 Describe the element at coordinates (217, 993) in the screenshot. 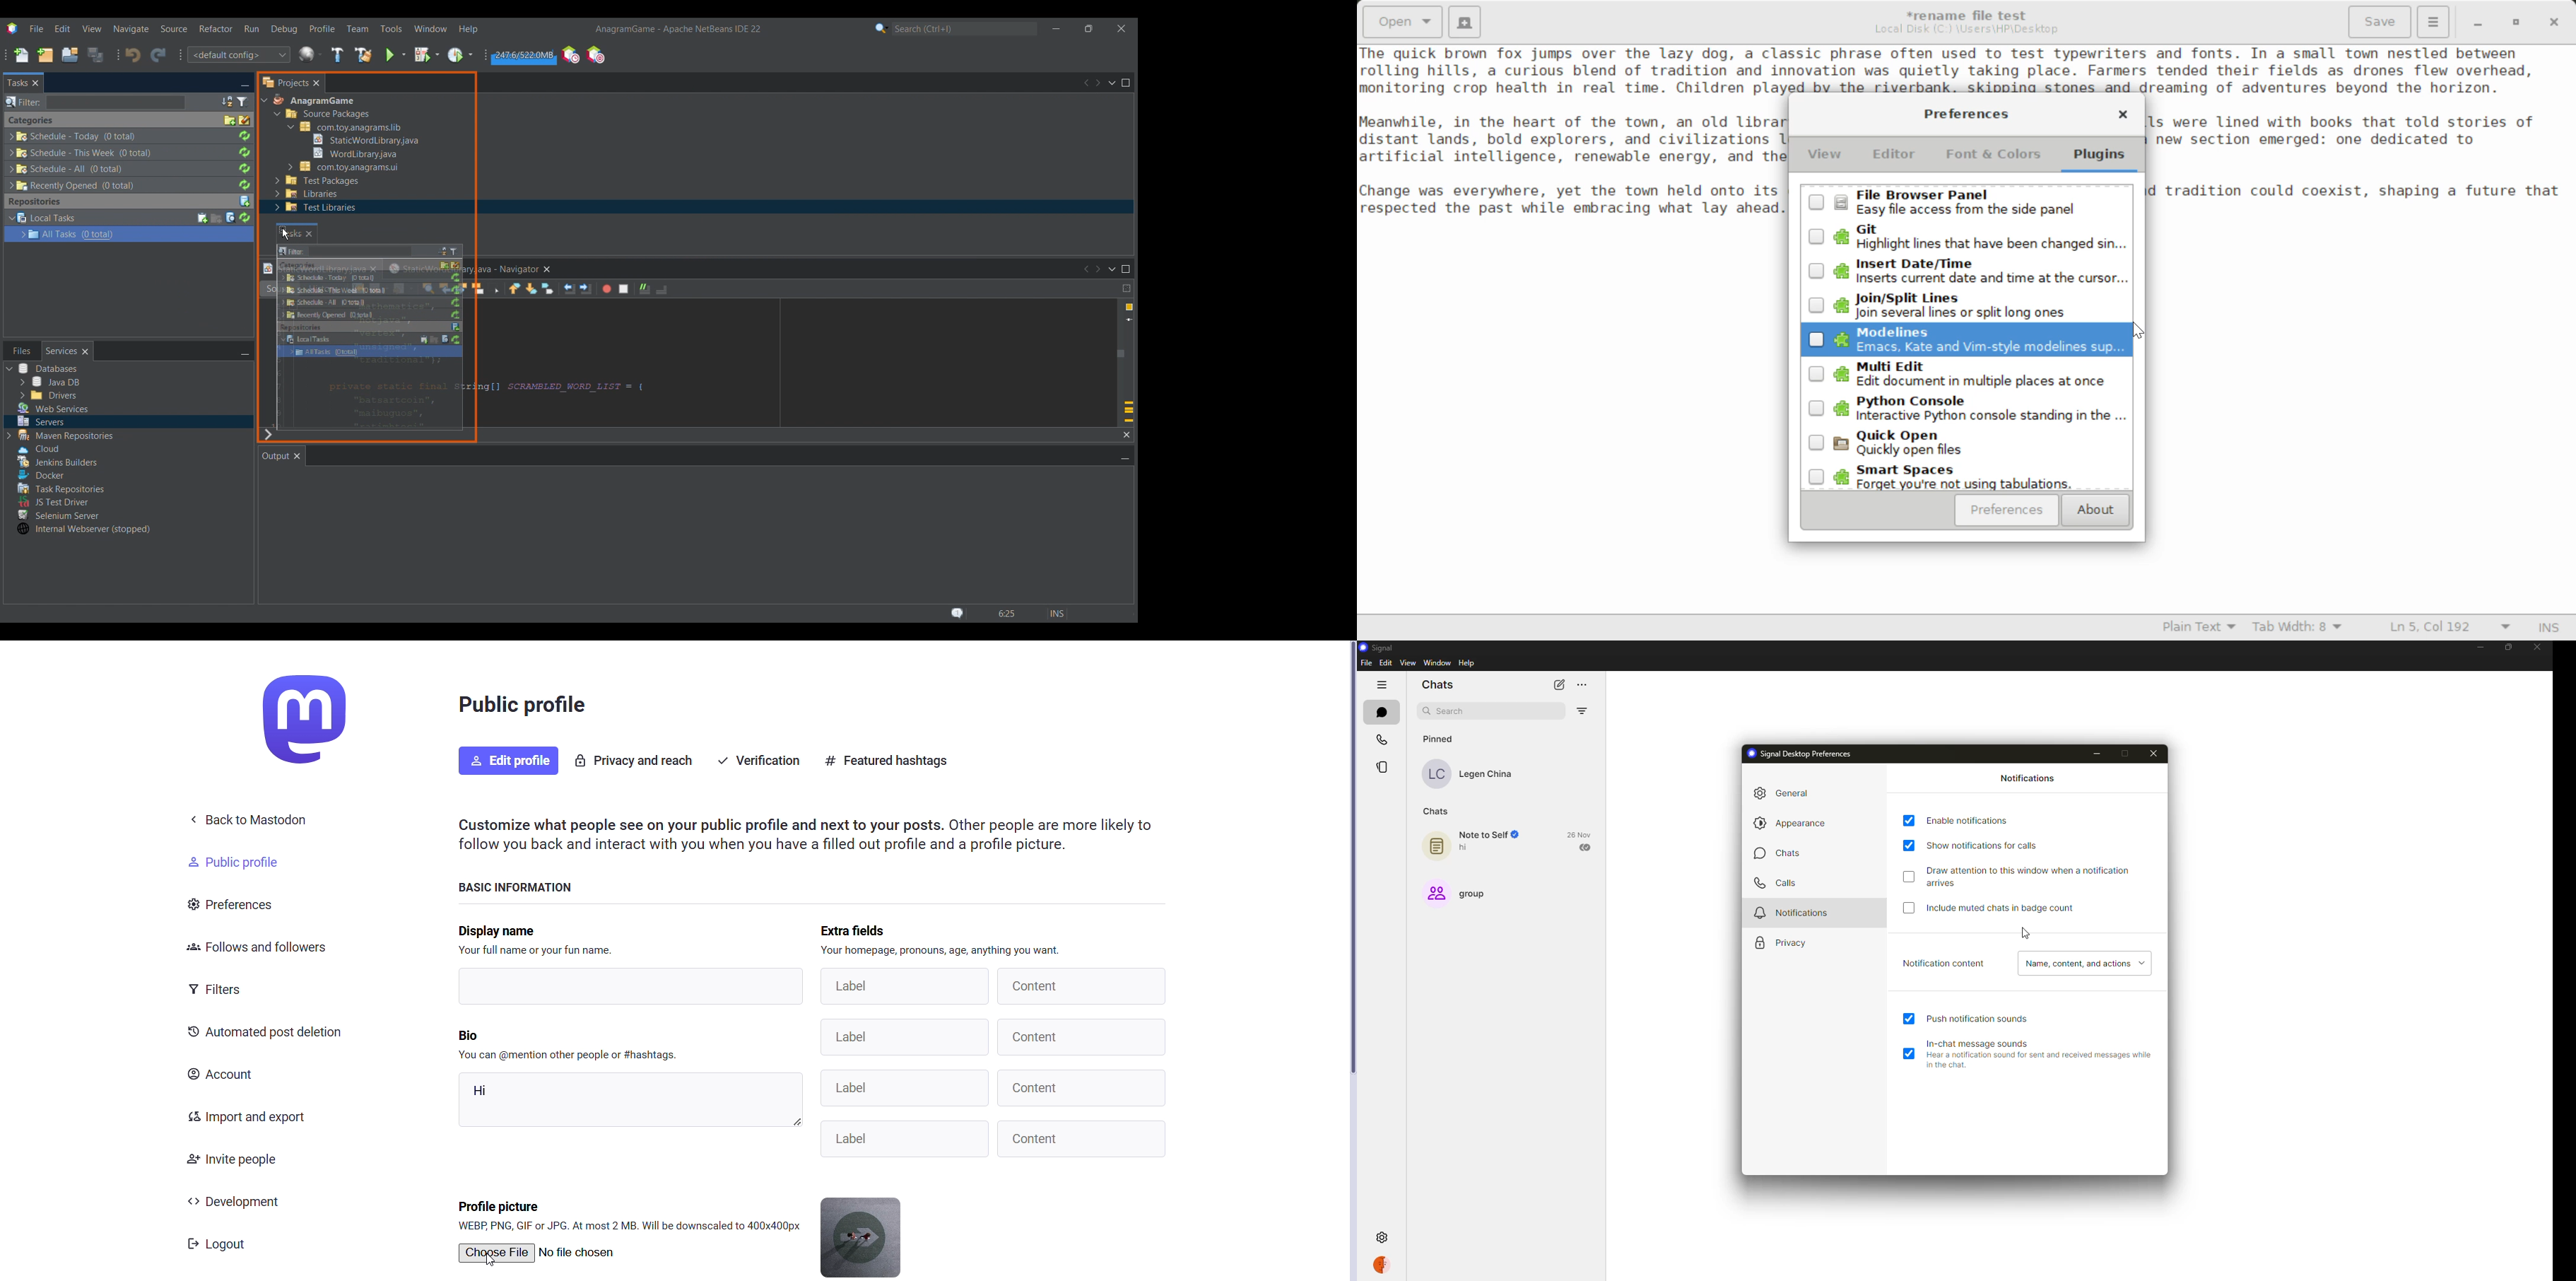

I see `filters` at that location.